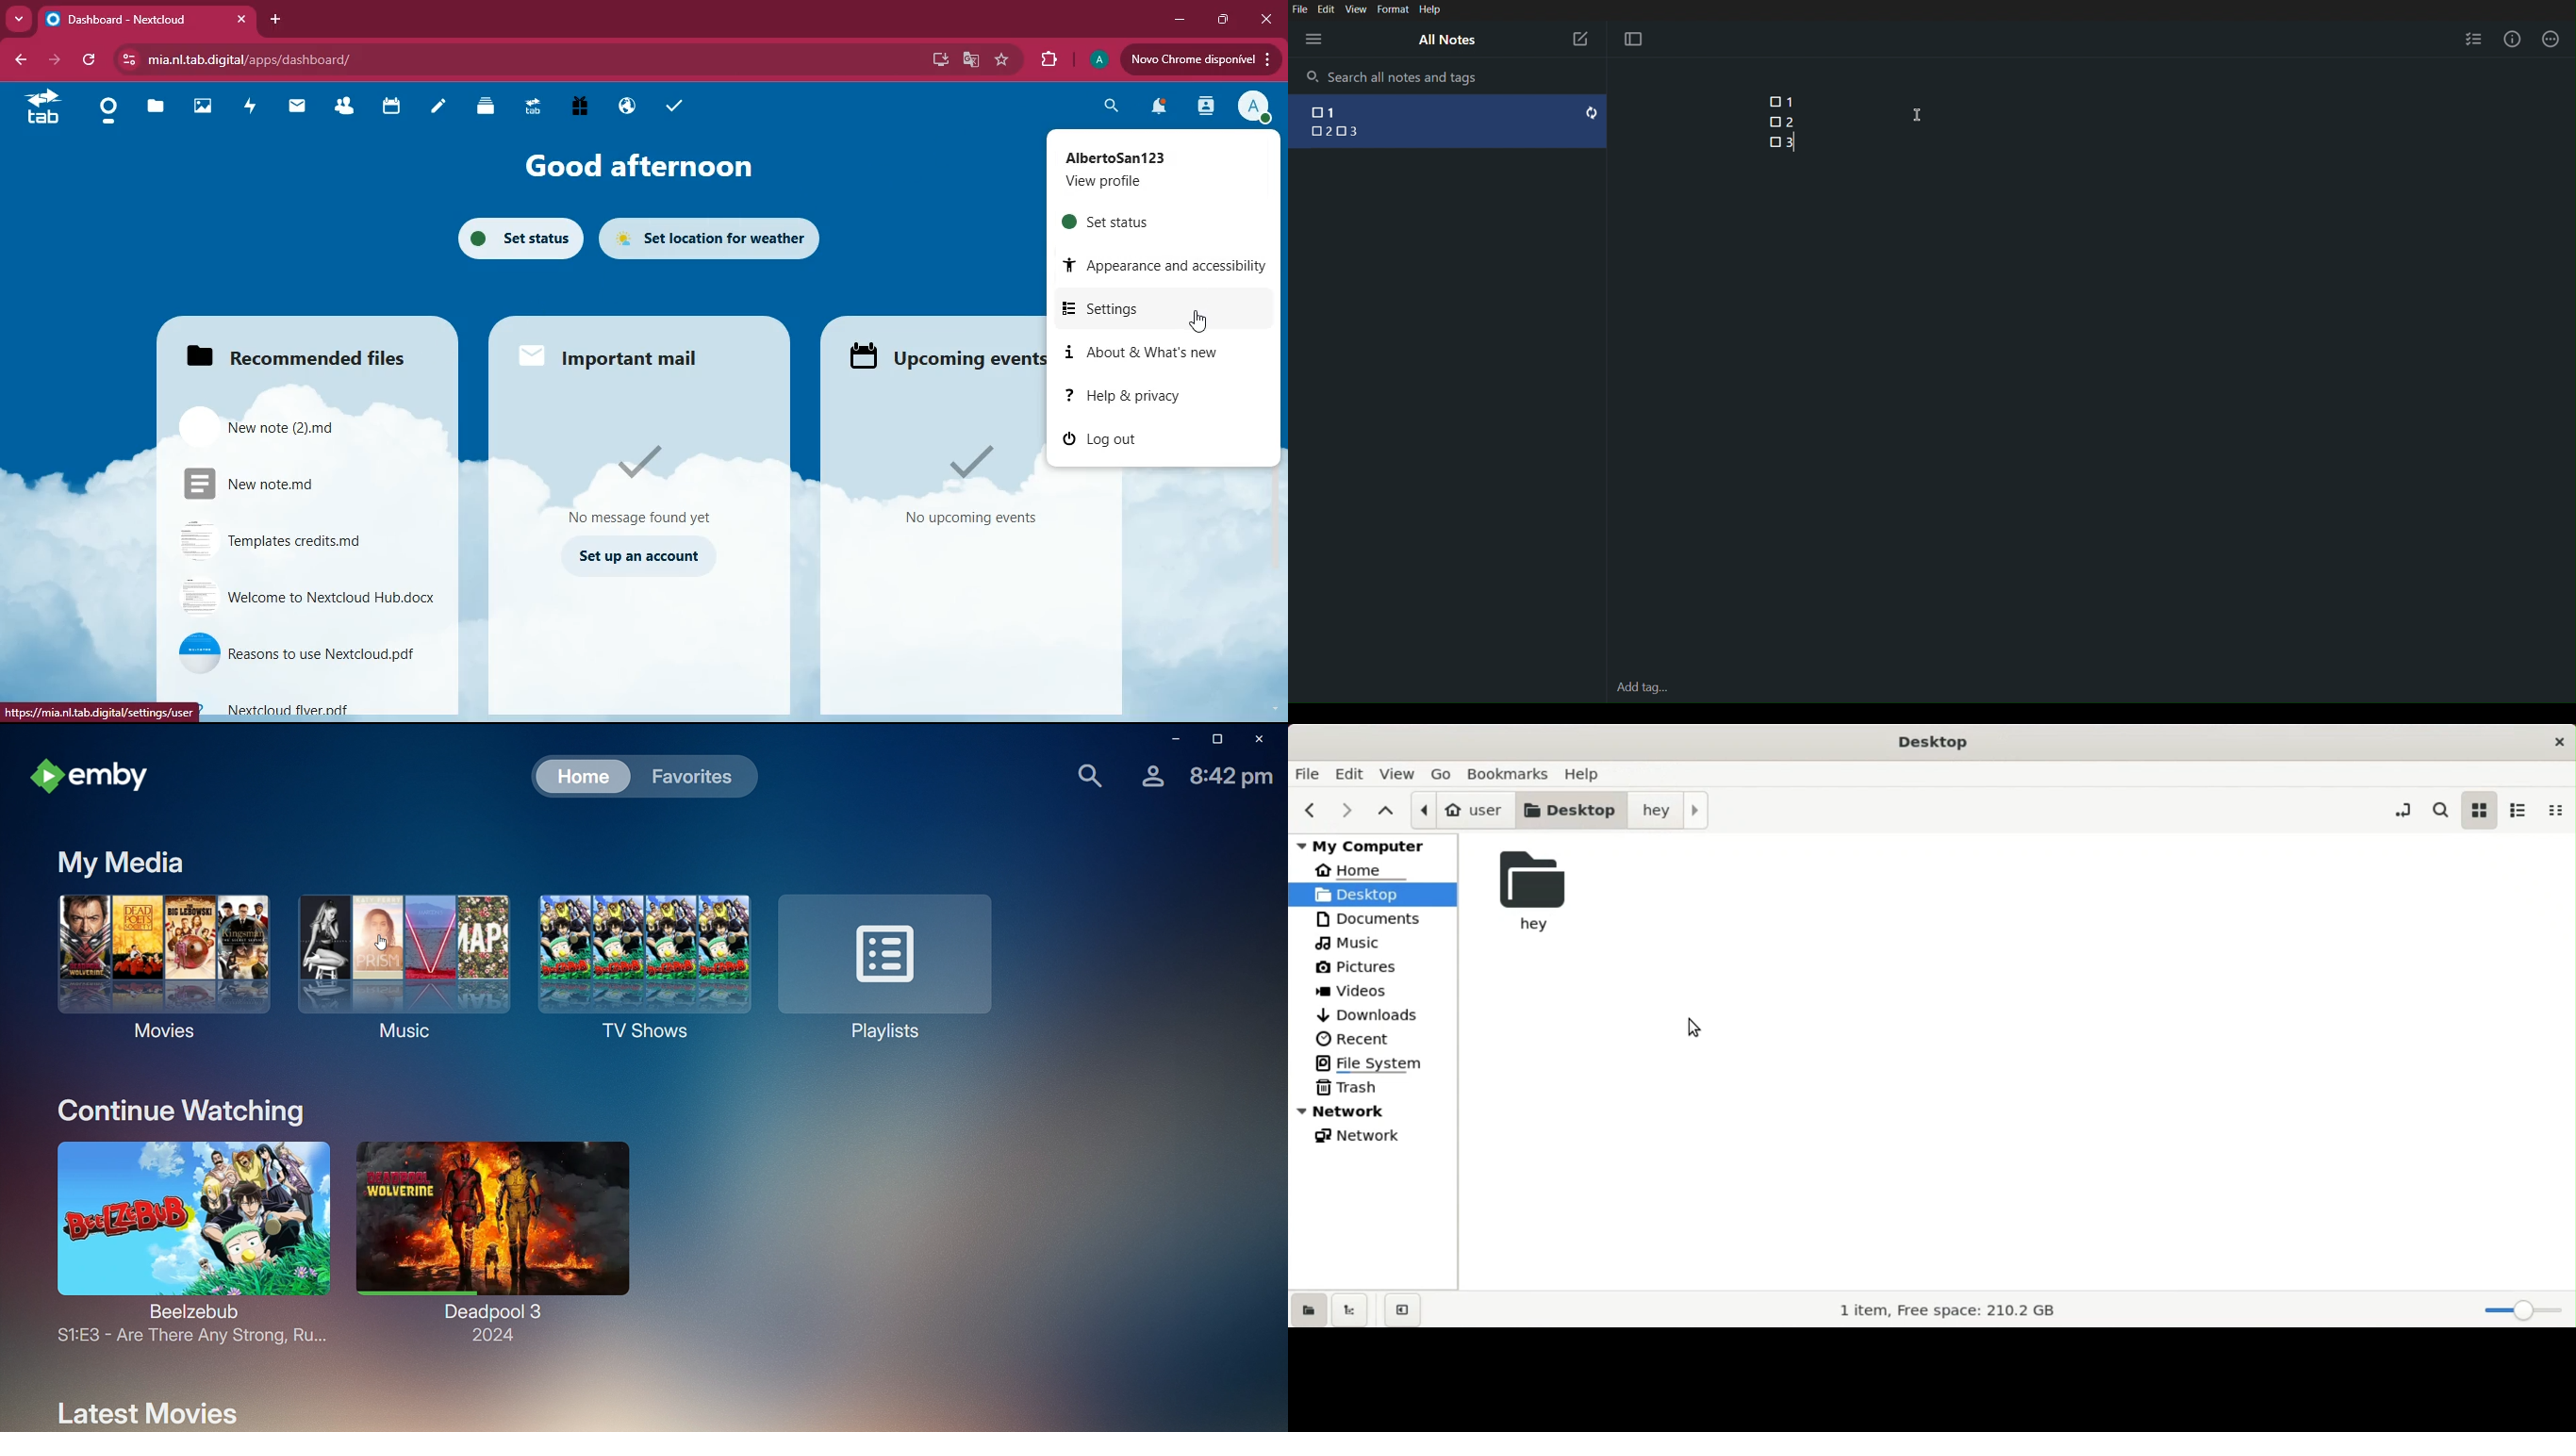  What do you see at coordinates (1098, 60) in the screenshot?
I see `profile` at bounding box center [1098, 60].